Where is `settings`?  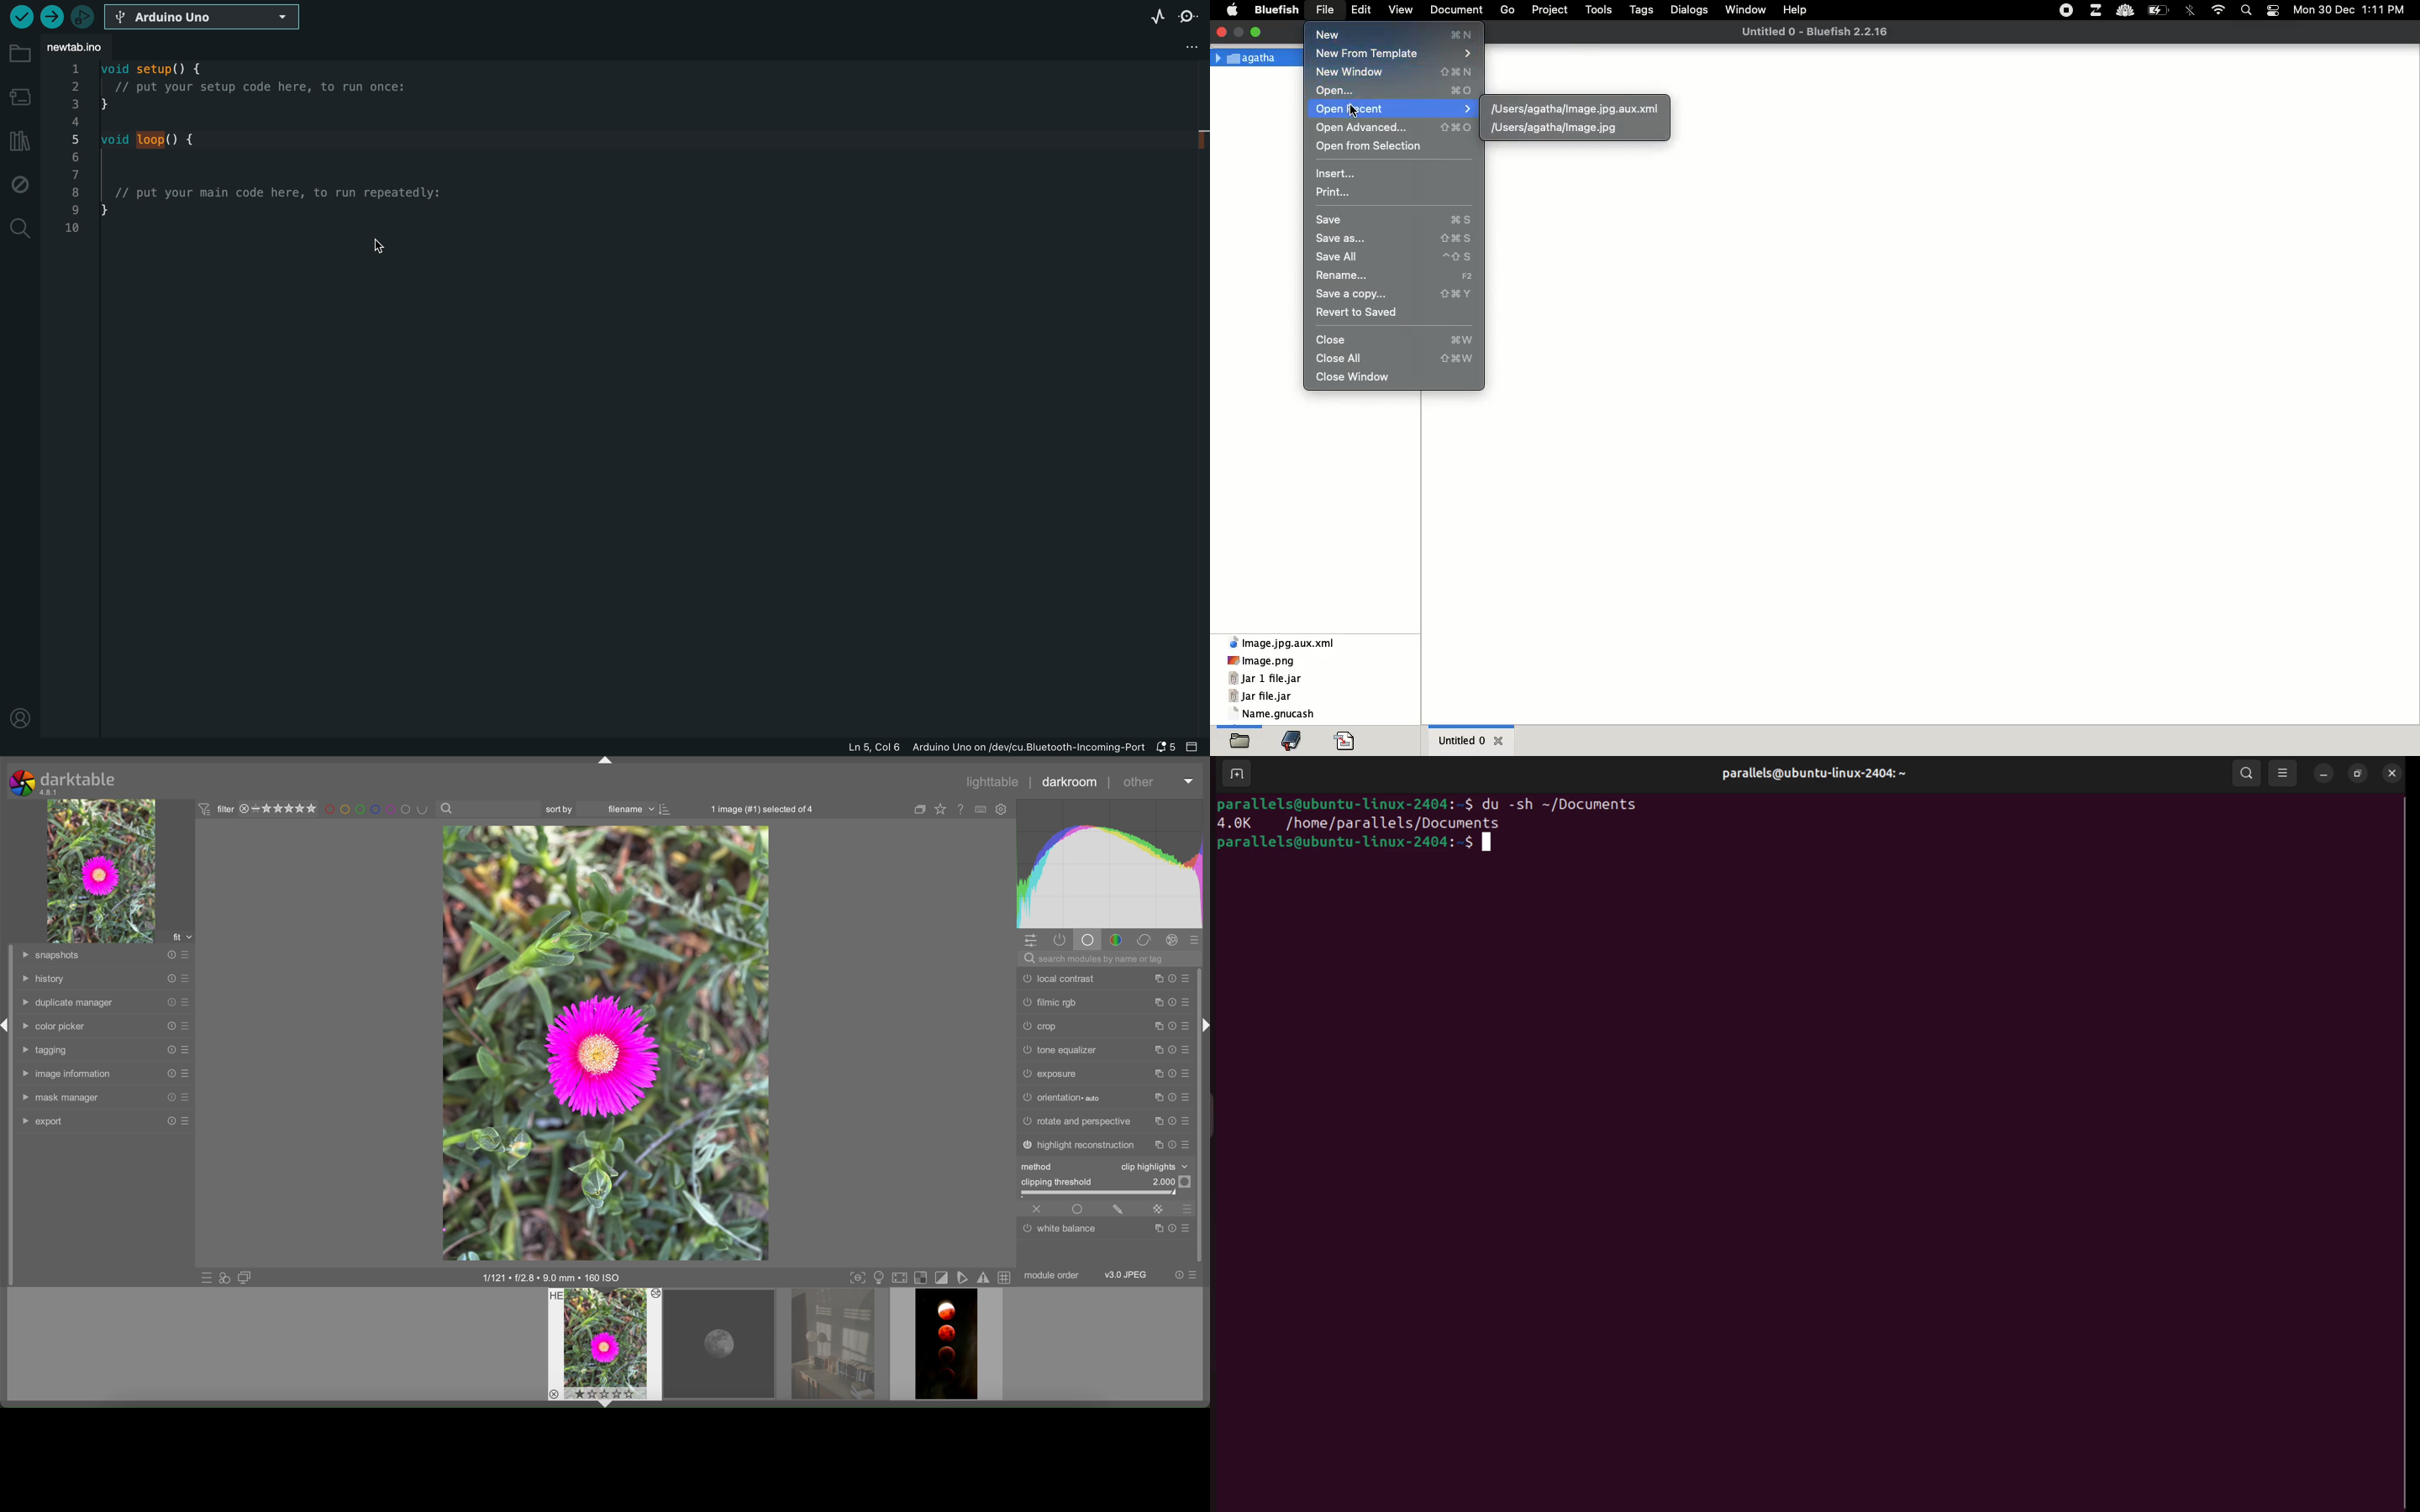 settings is located at coordinates (1001, 810).